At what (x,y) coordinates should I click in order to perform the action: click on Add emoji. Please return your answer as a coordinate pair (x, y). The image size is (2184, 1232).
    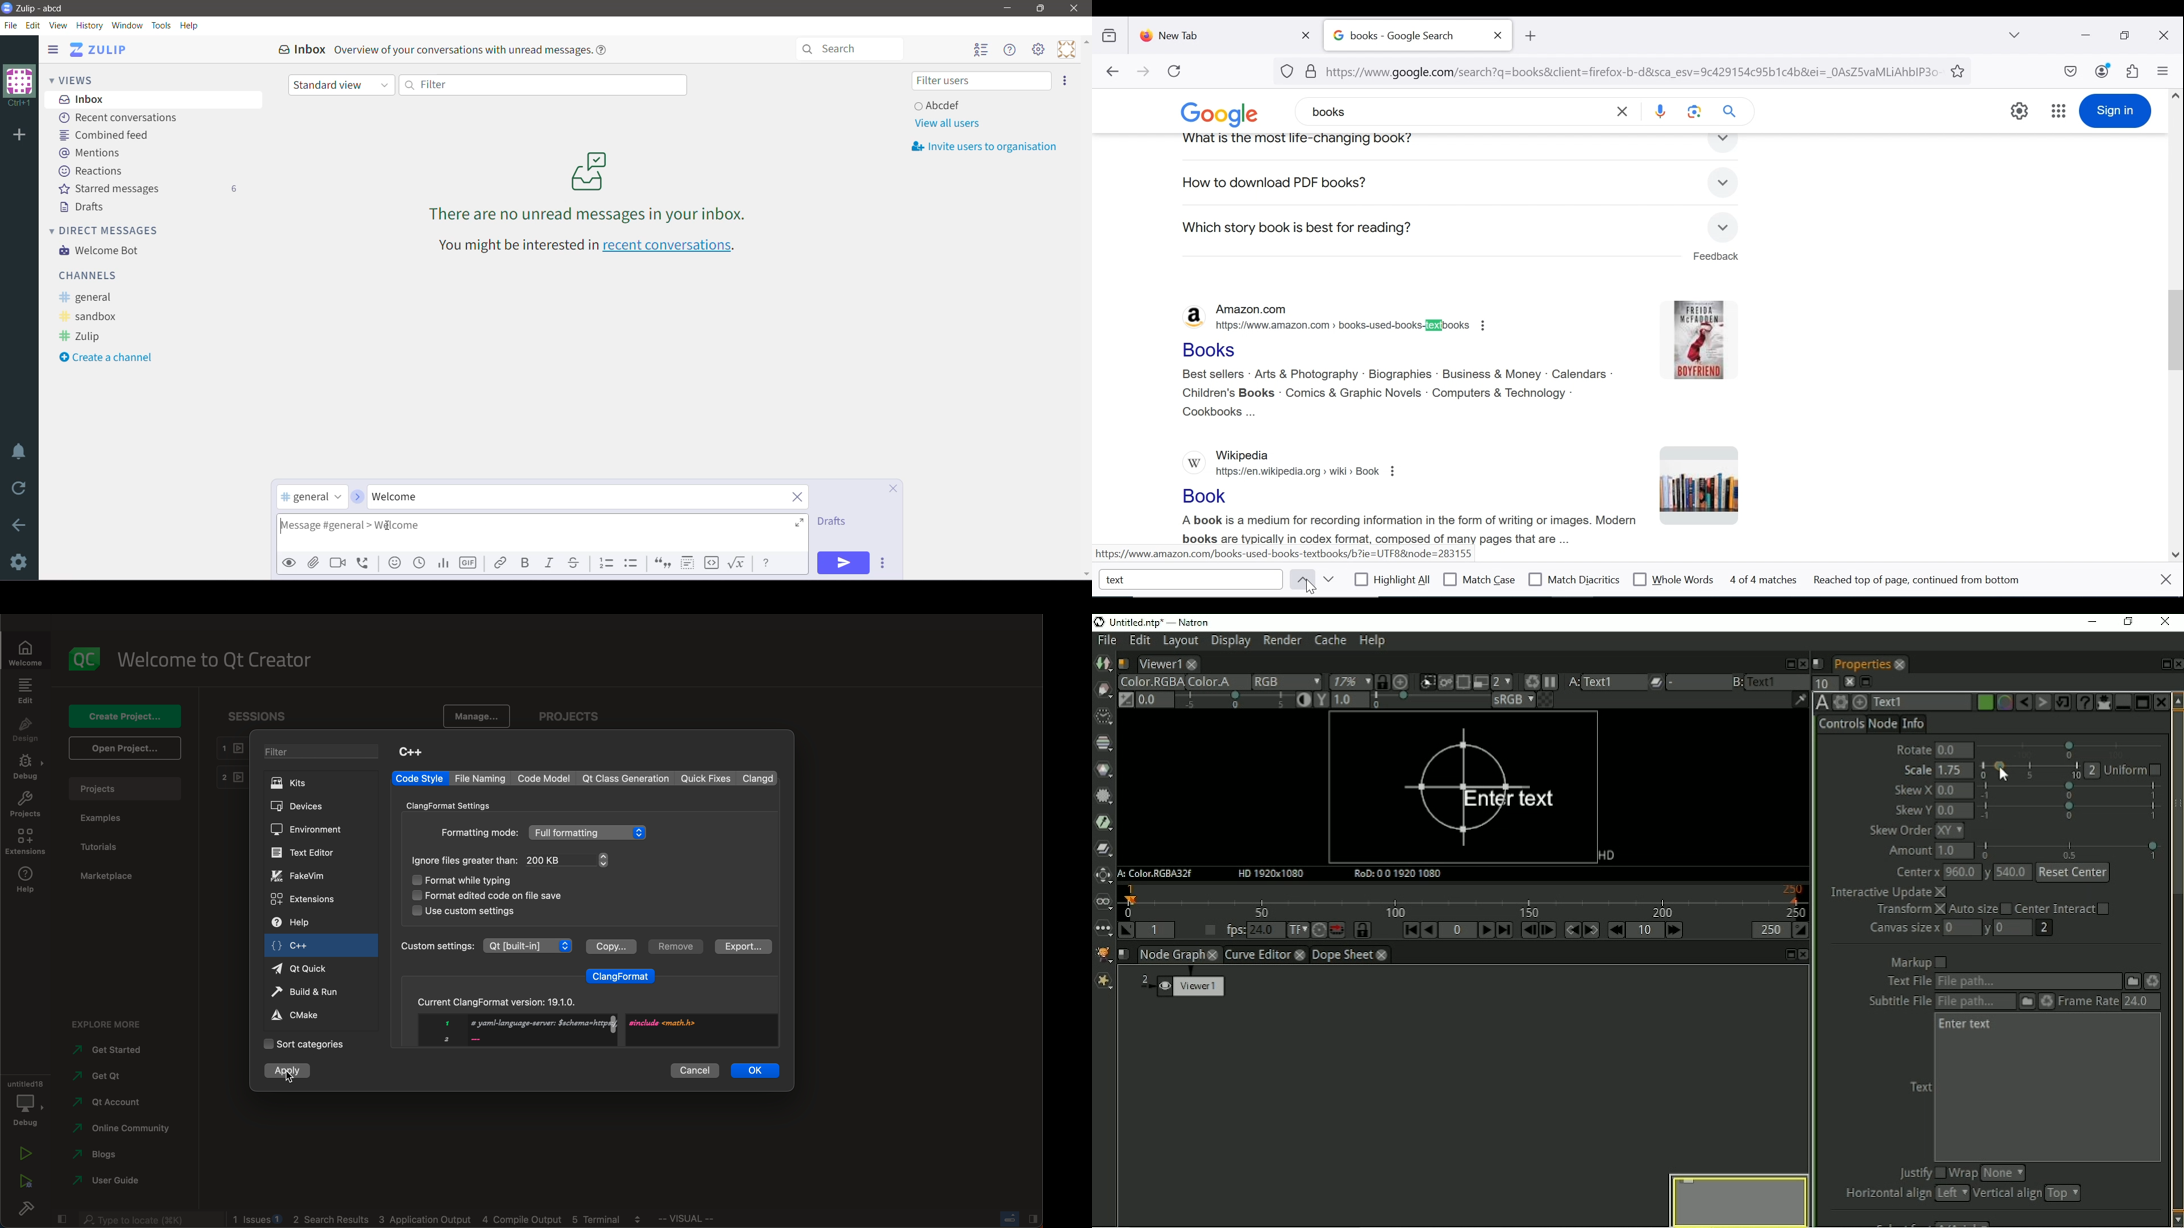
    Looking at the image, I should click on (395, 563).